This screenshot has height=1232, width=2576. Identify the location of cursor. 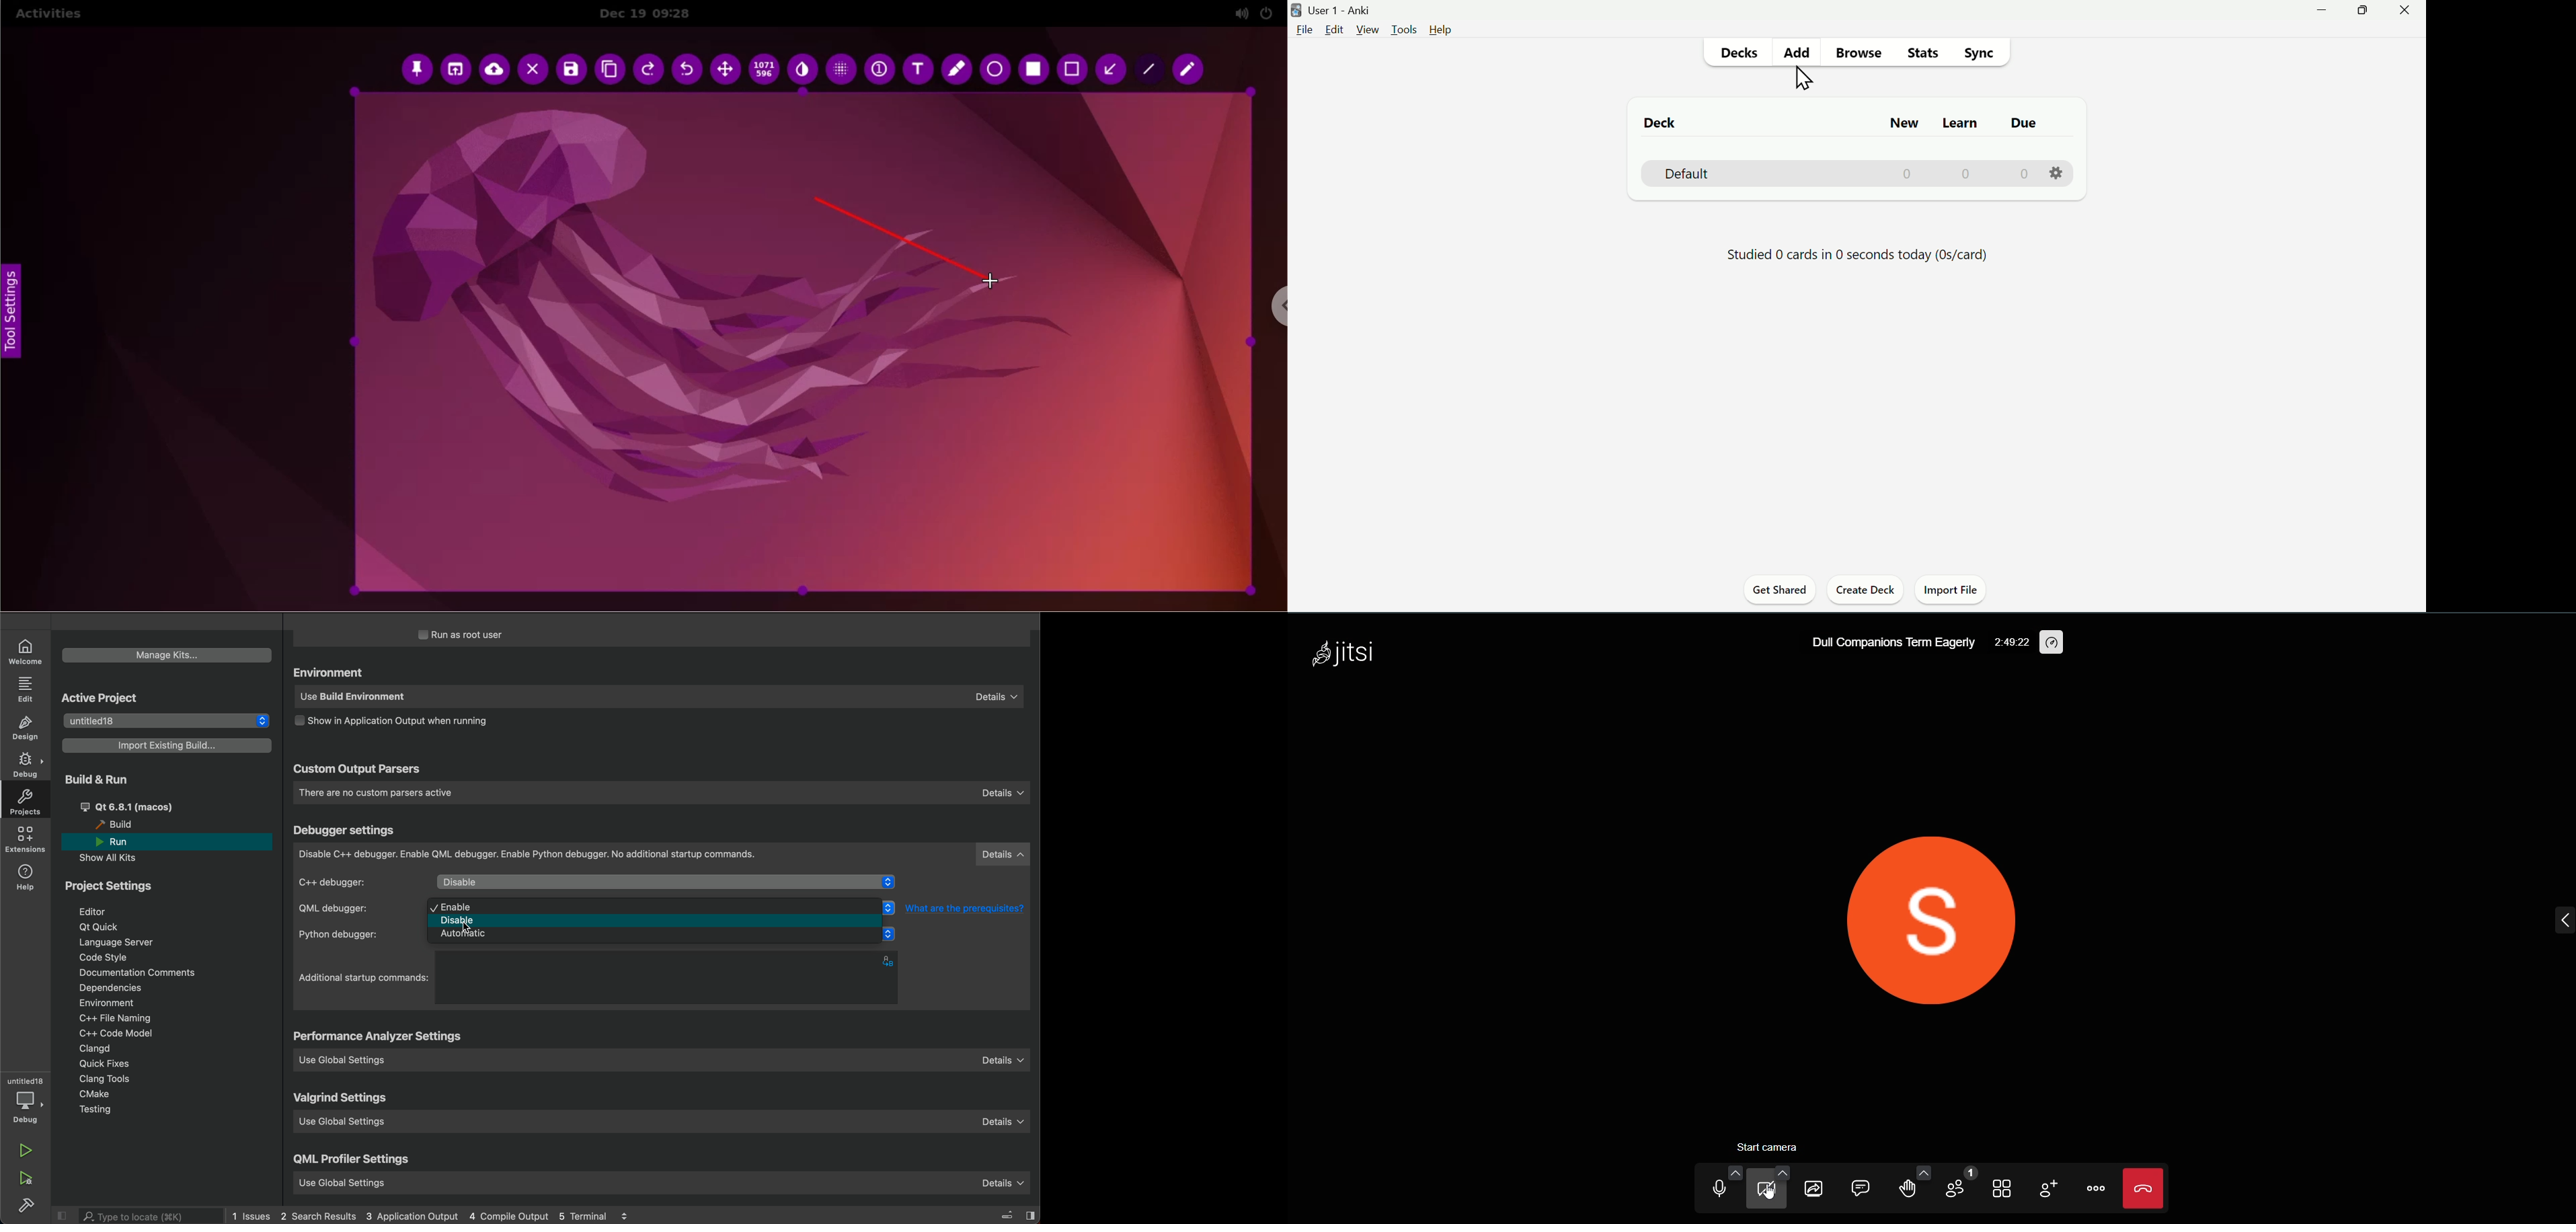
(1802, 79).